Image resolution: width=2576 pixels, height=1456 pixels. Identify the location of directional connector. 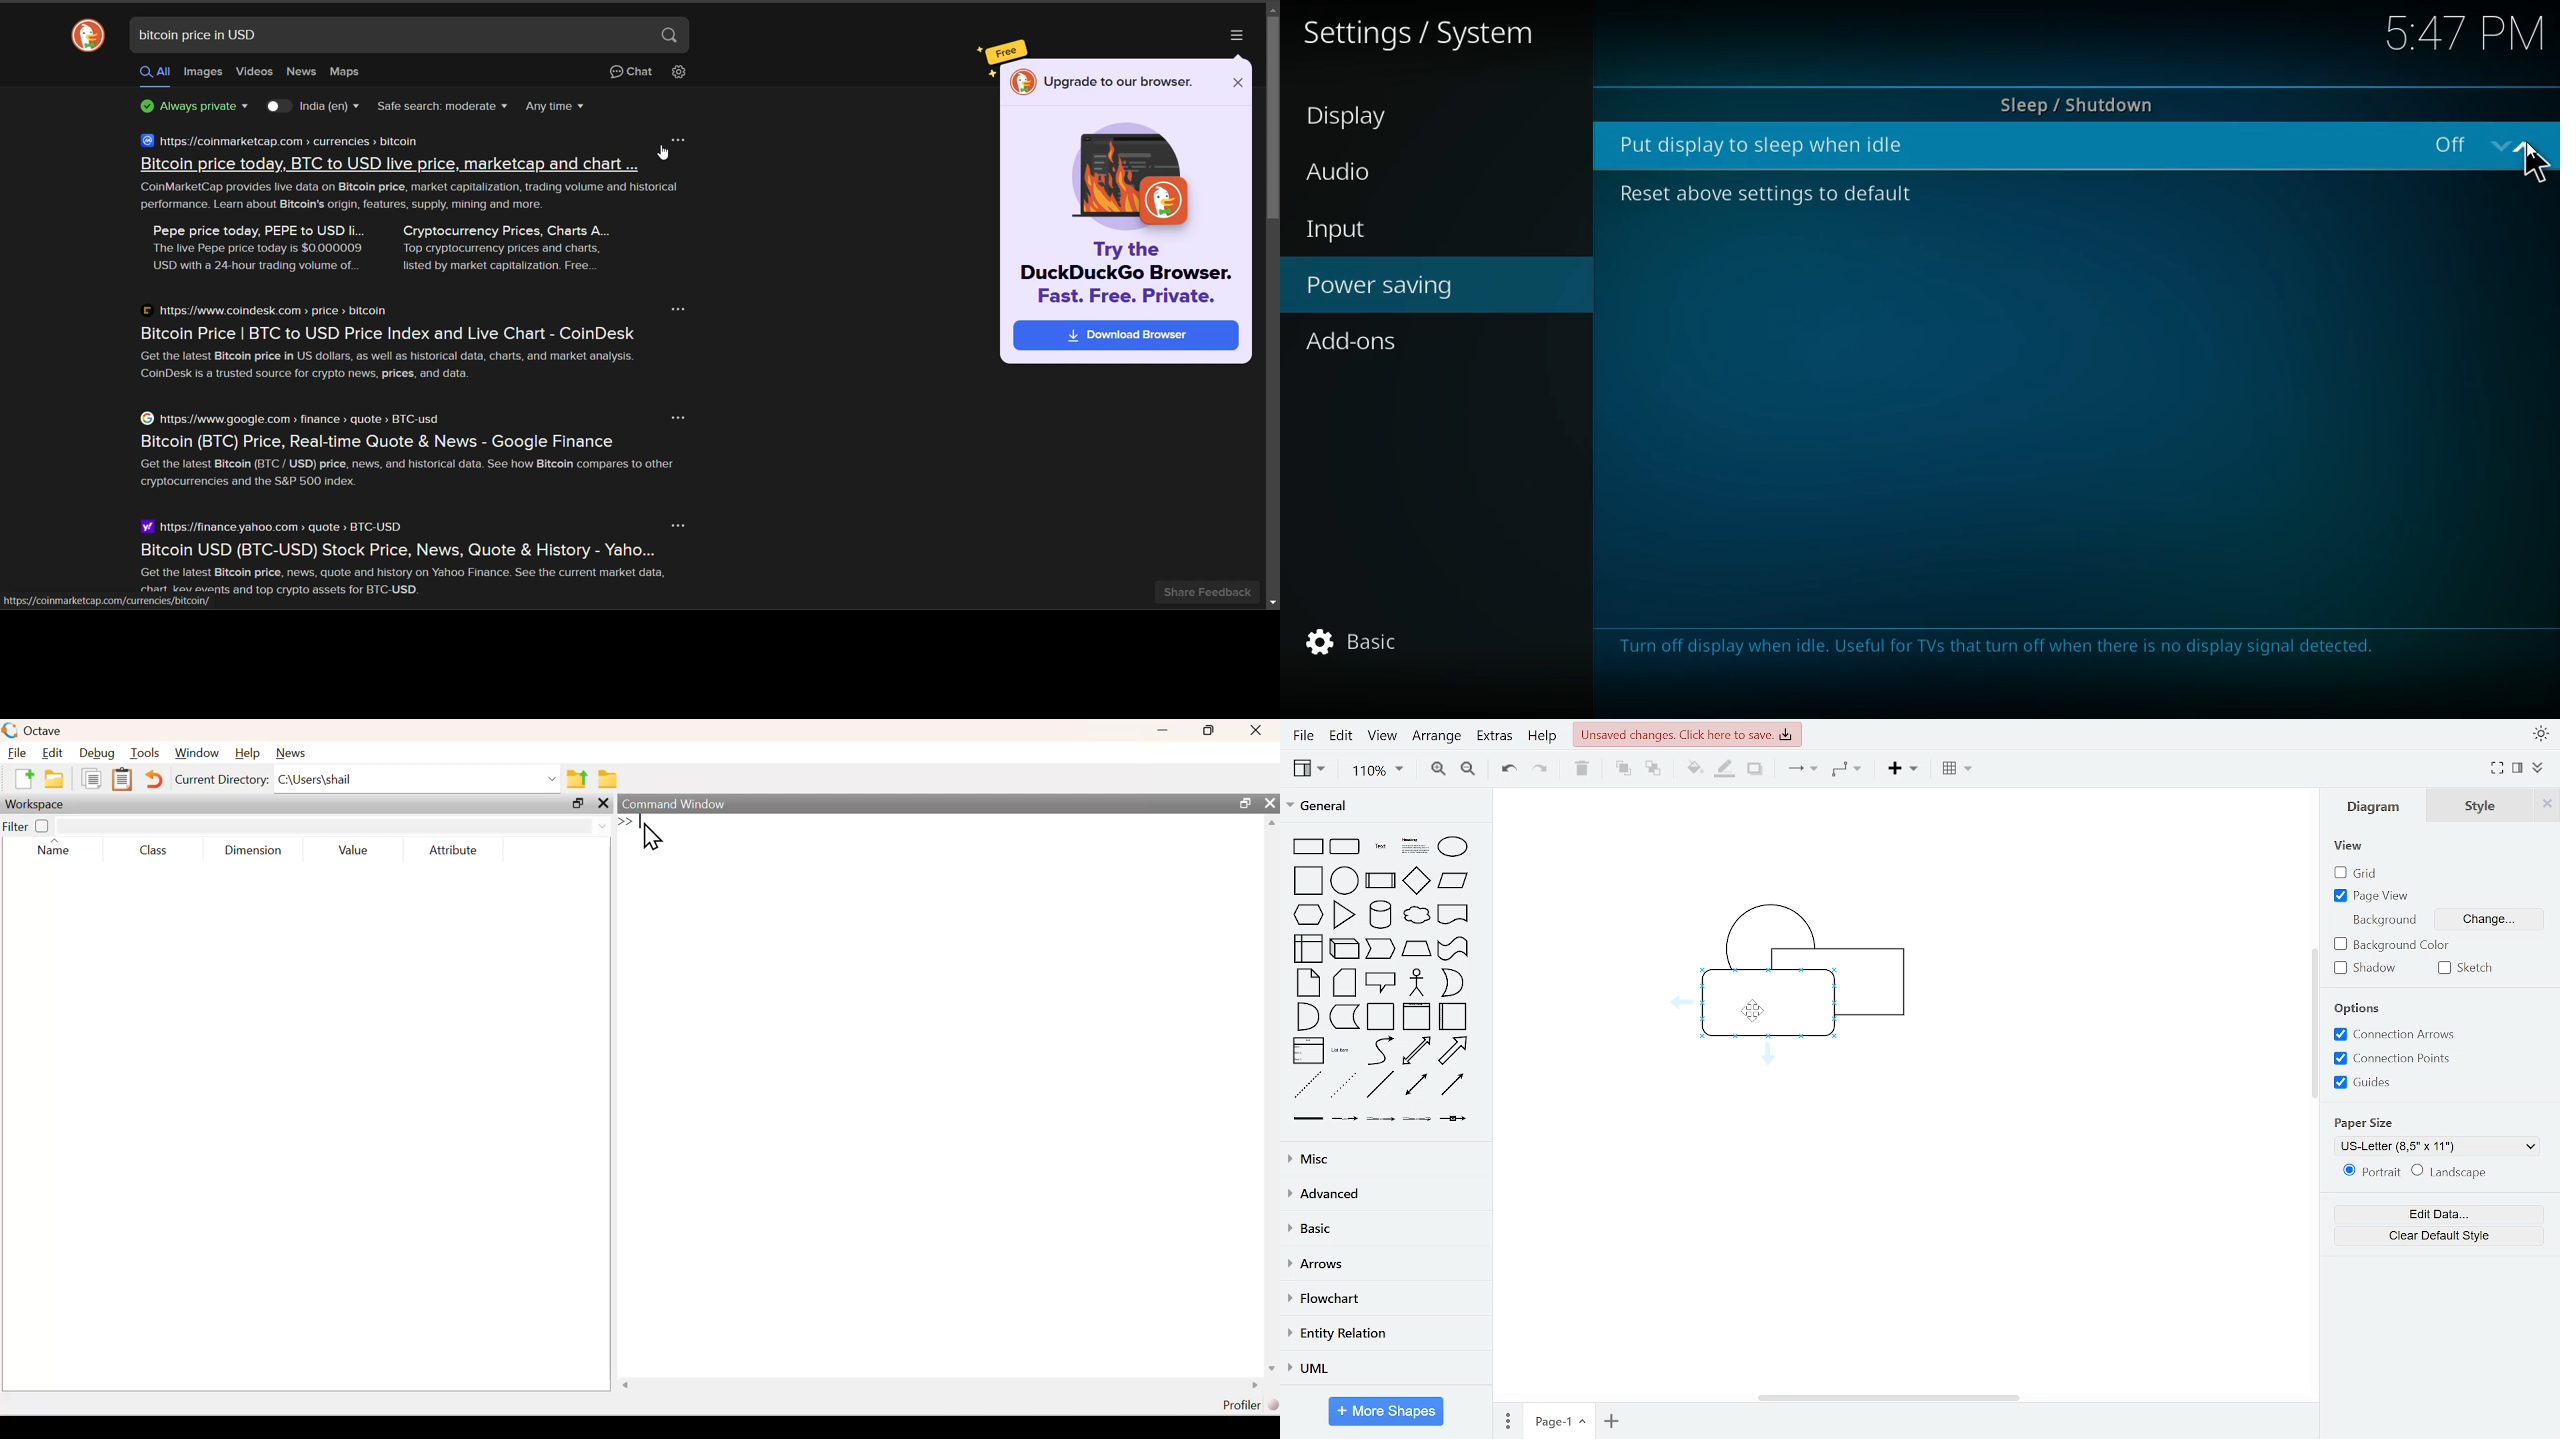
(1452, 1087).